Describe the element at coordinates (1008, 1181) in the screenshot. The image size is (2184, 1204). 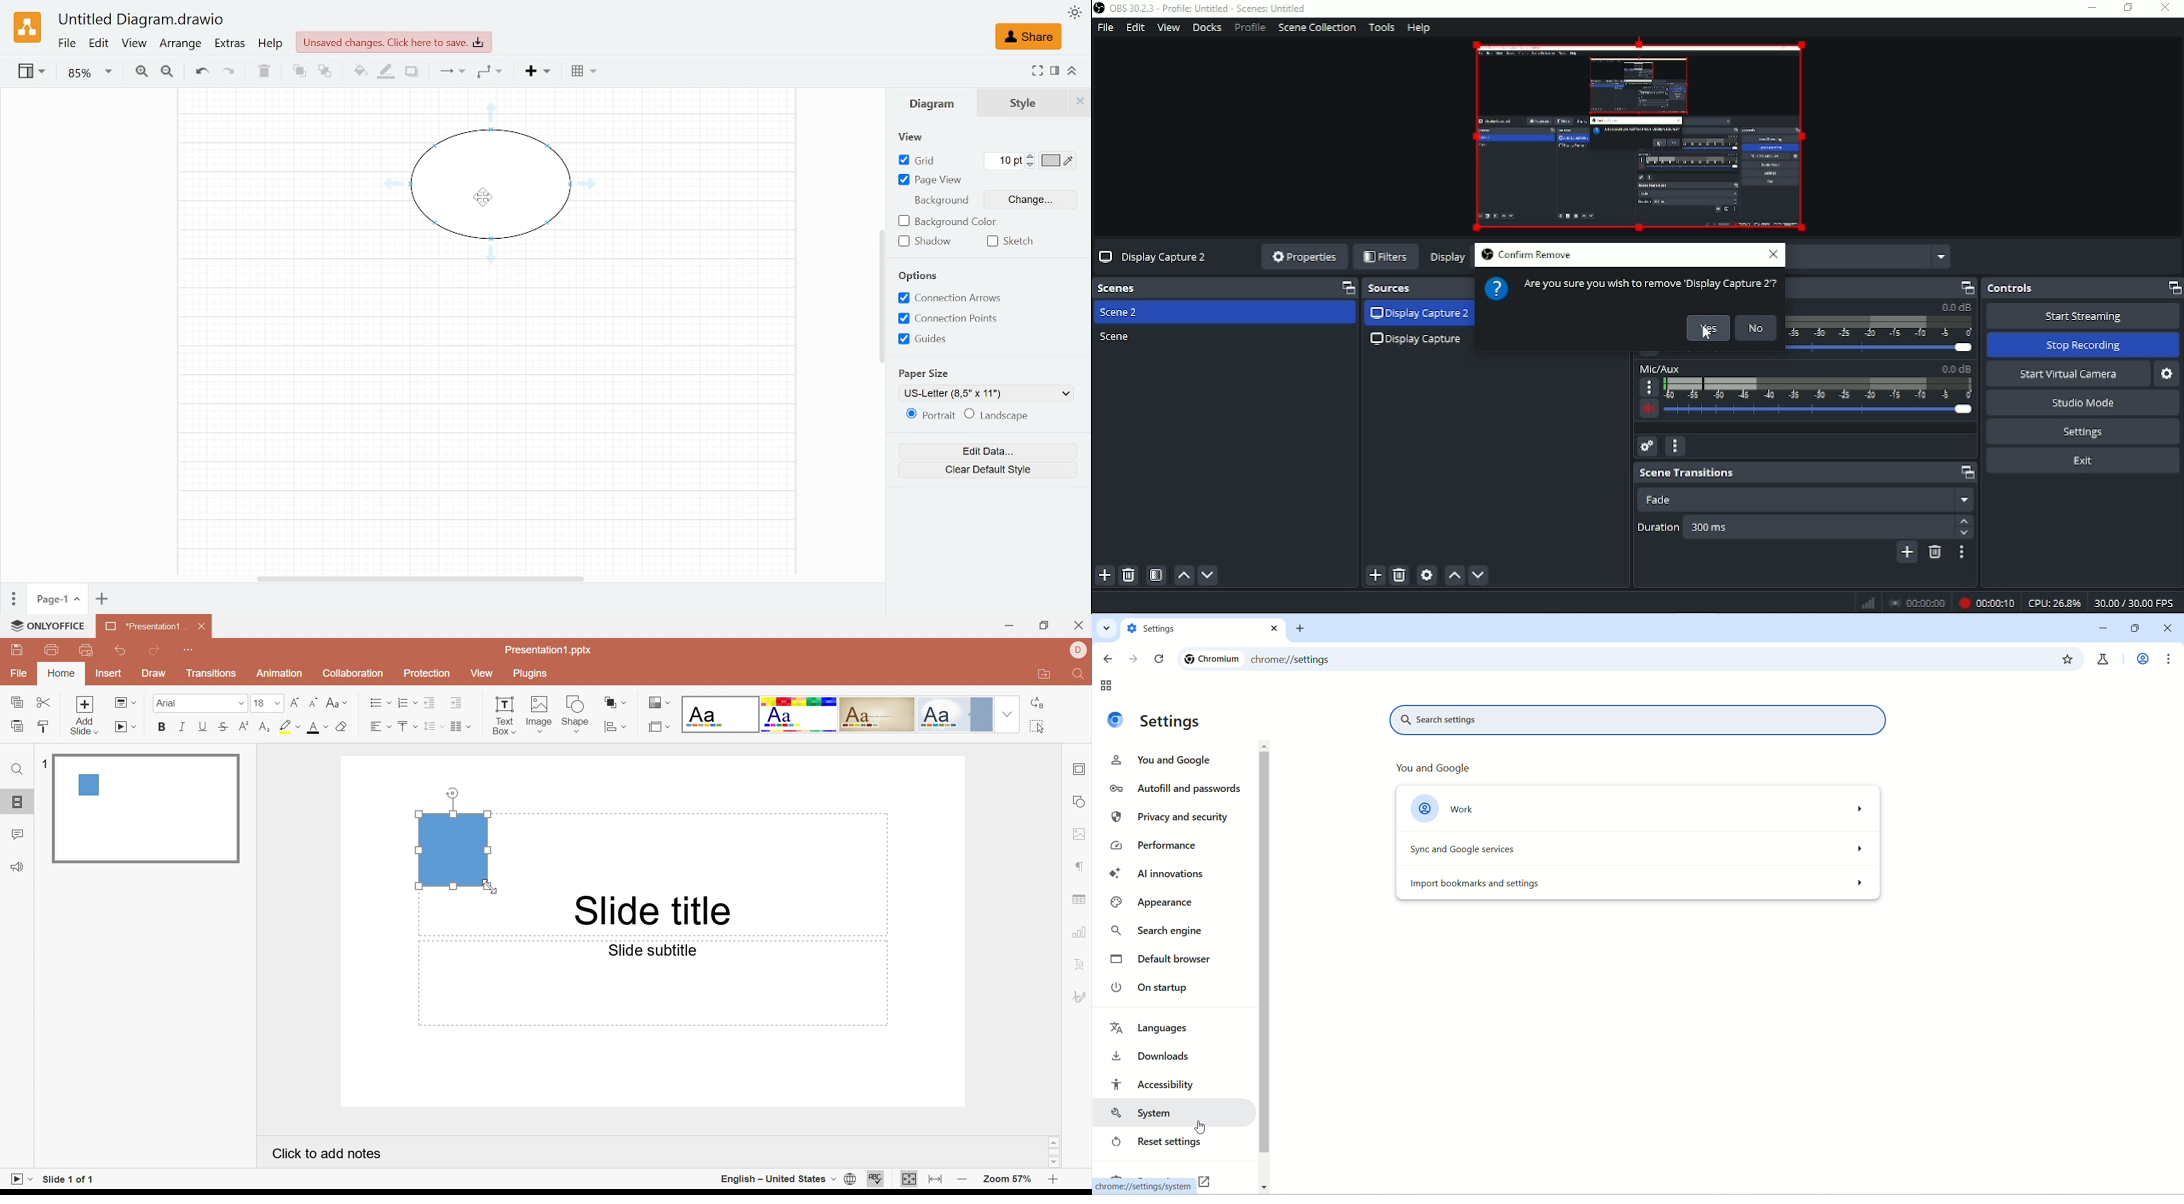
I see `Zoom 57%` at that location.